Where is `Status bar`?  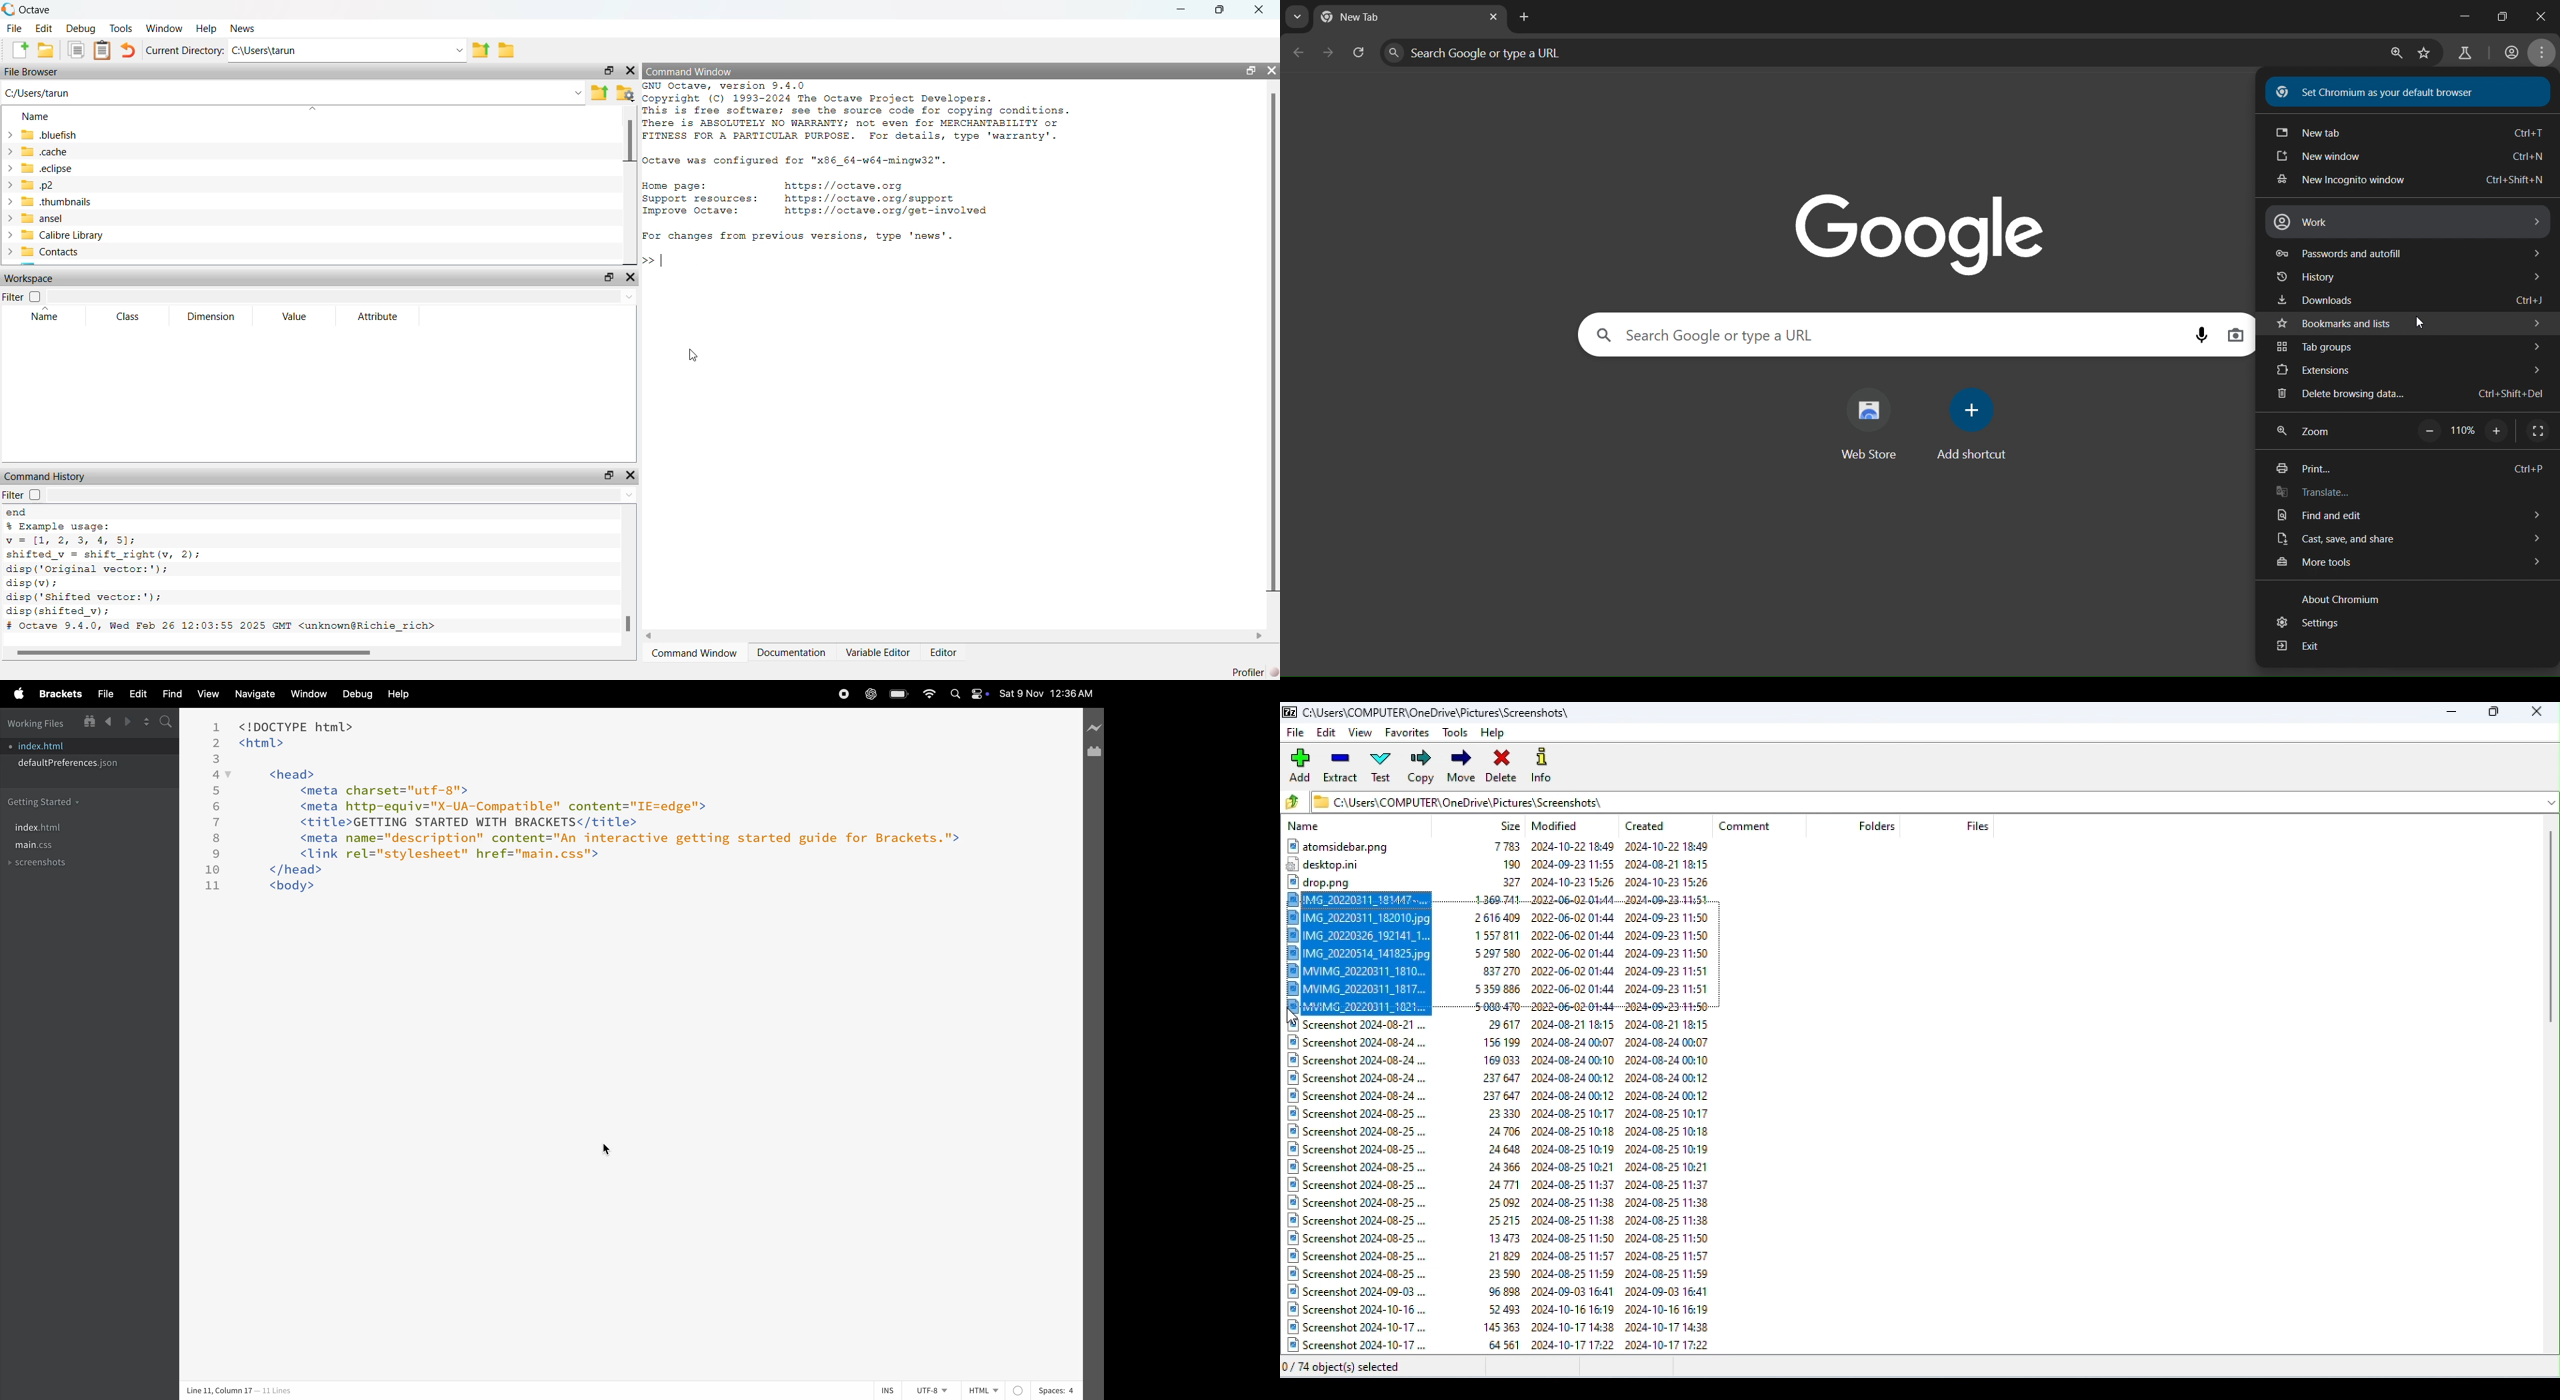
Status bar is located at coordinates (1922, 1368).